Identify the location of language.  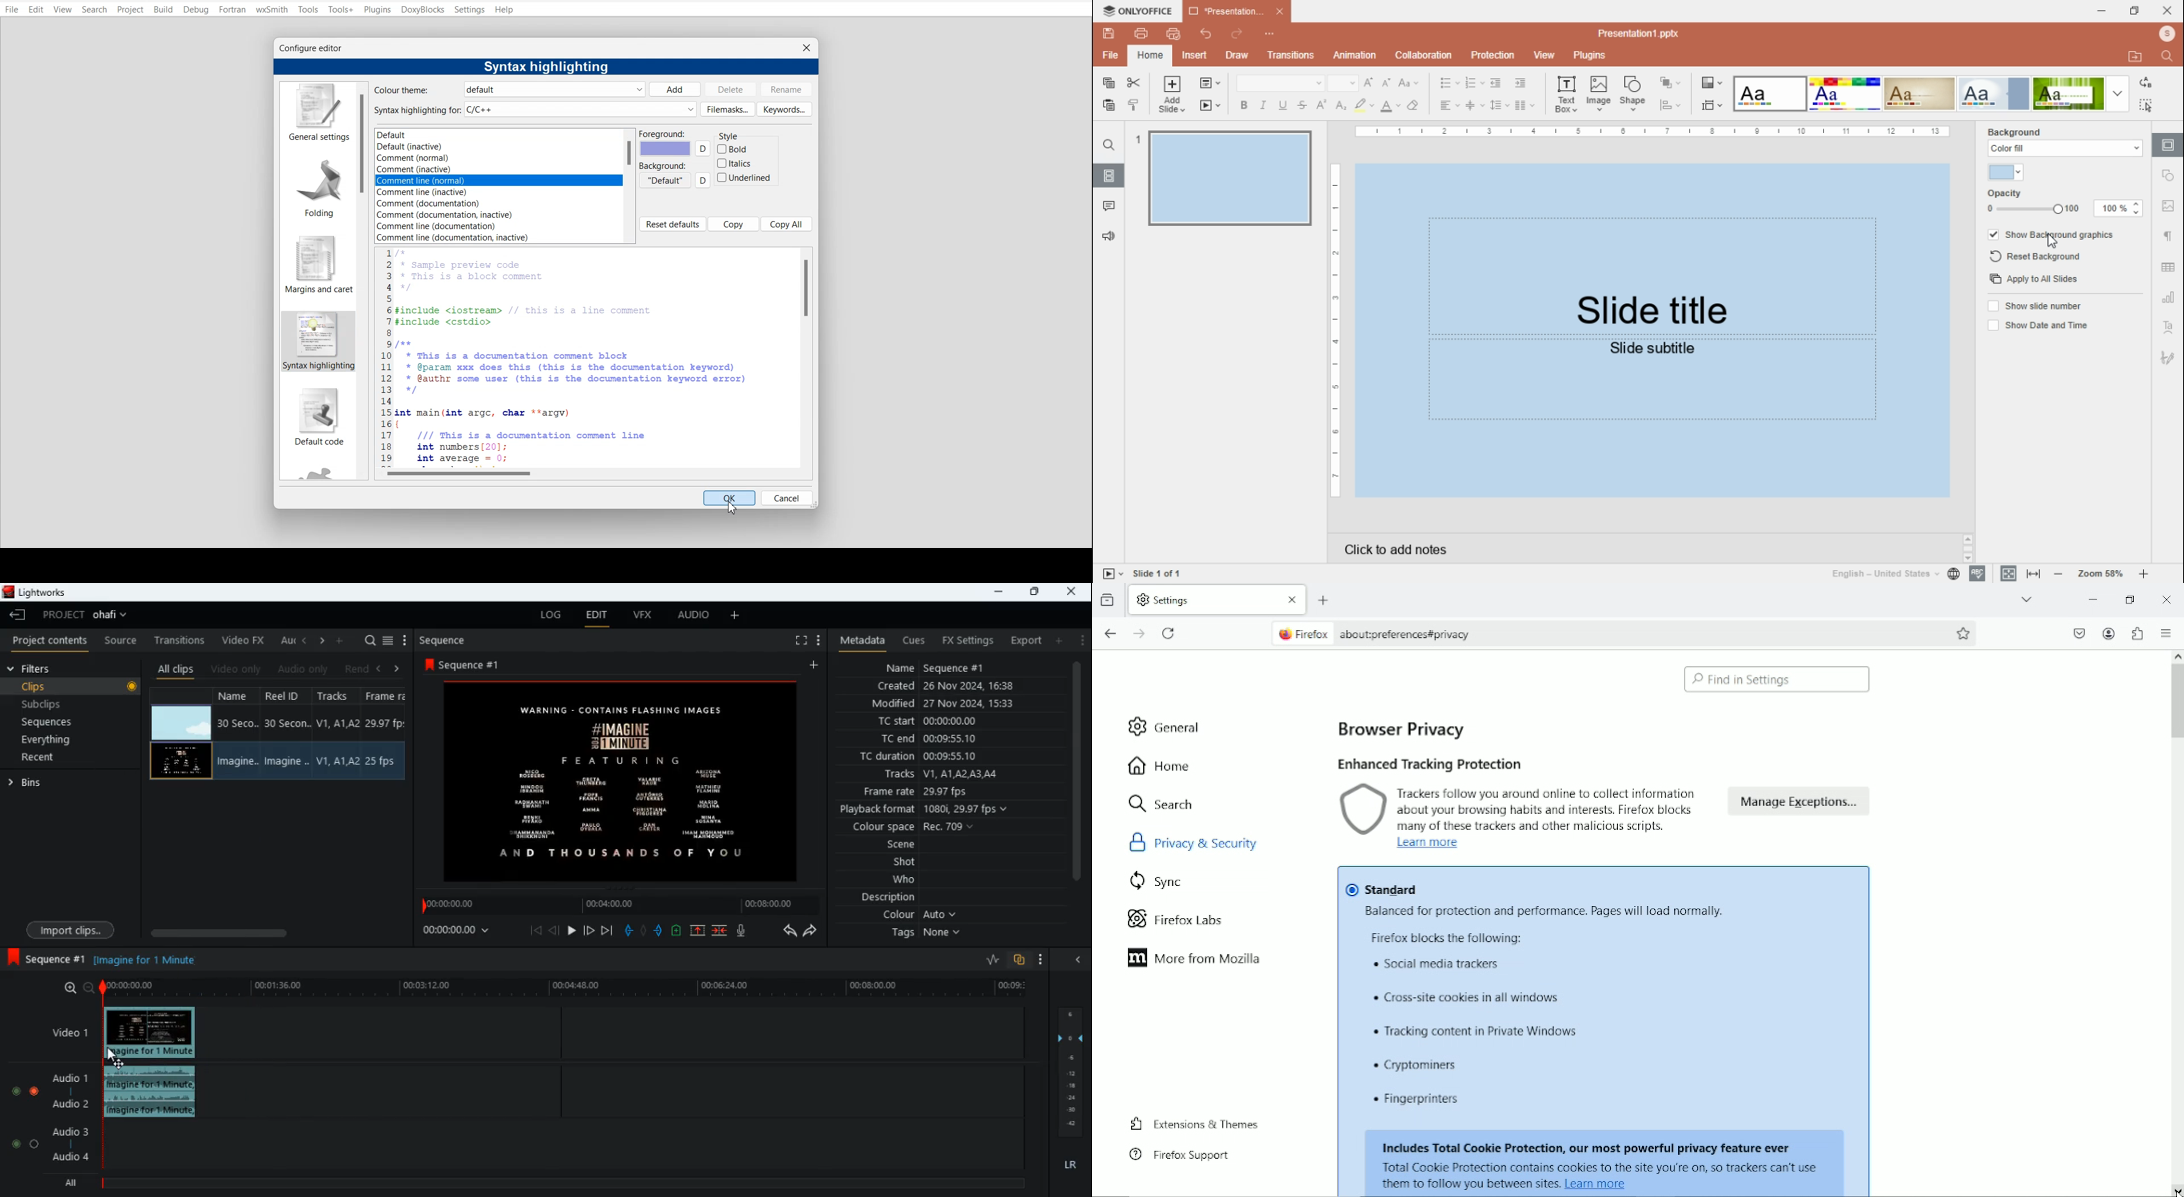
(1883, 574).